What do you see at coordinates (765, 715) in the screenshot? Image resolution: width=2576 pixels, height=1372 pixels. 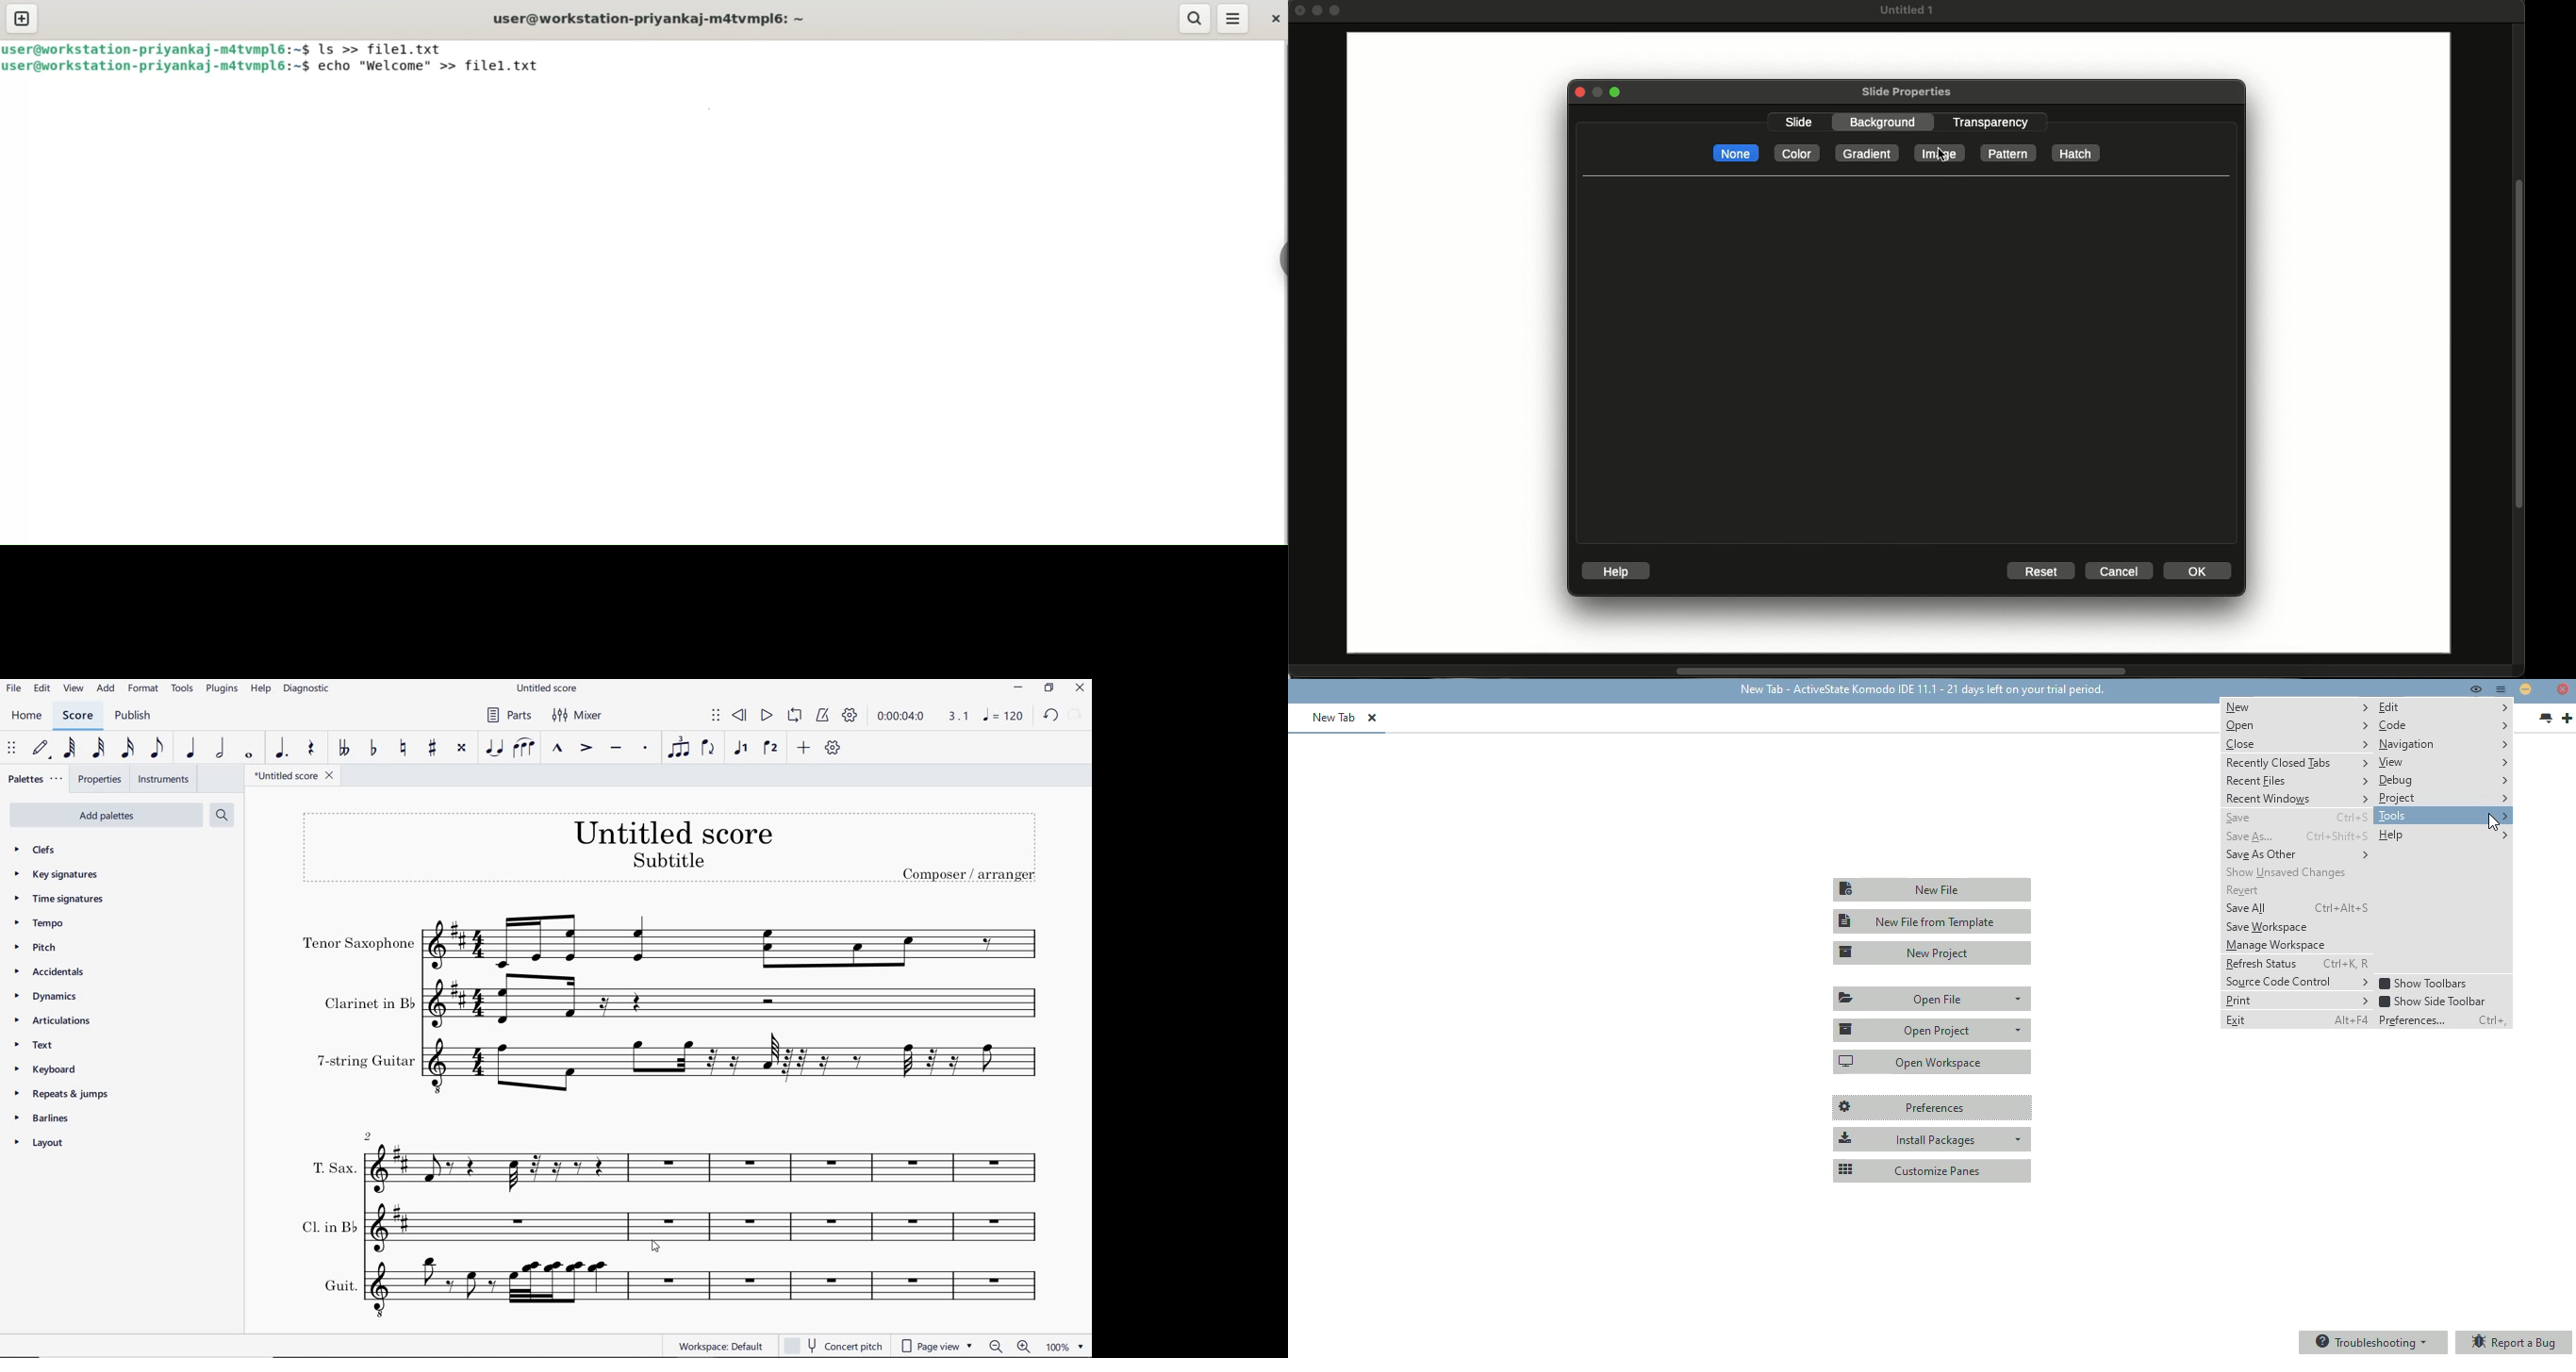 I see `PLAY` at bounding box center [765, 715].